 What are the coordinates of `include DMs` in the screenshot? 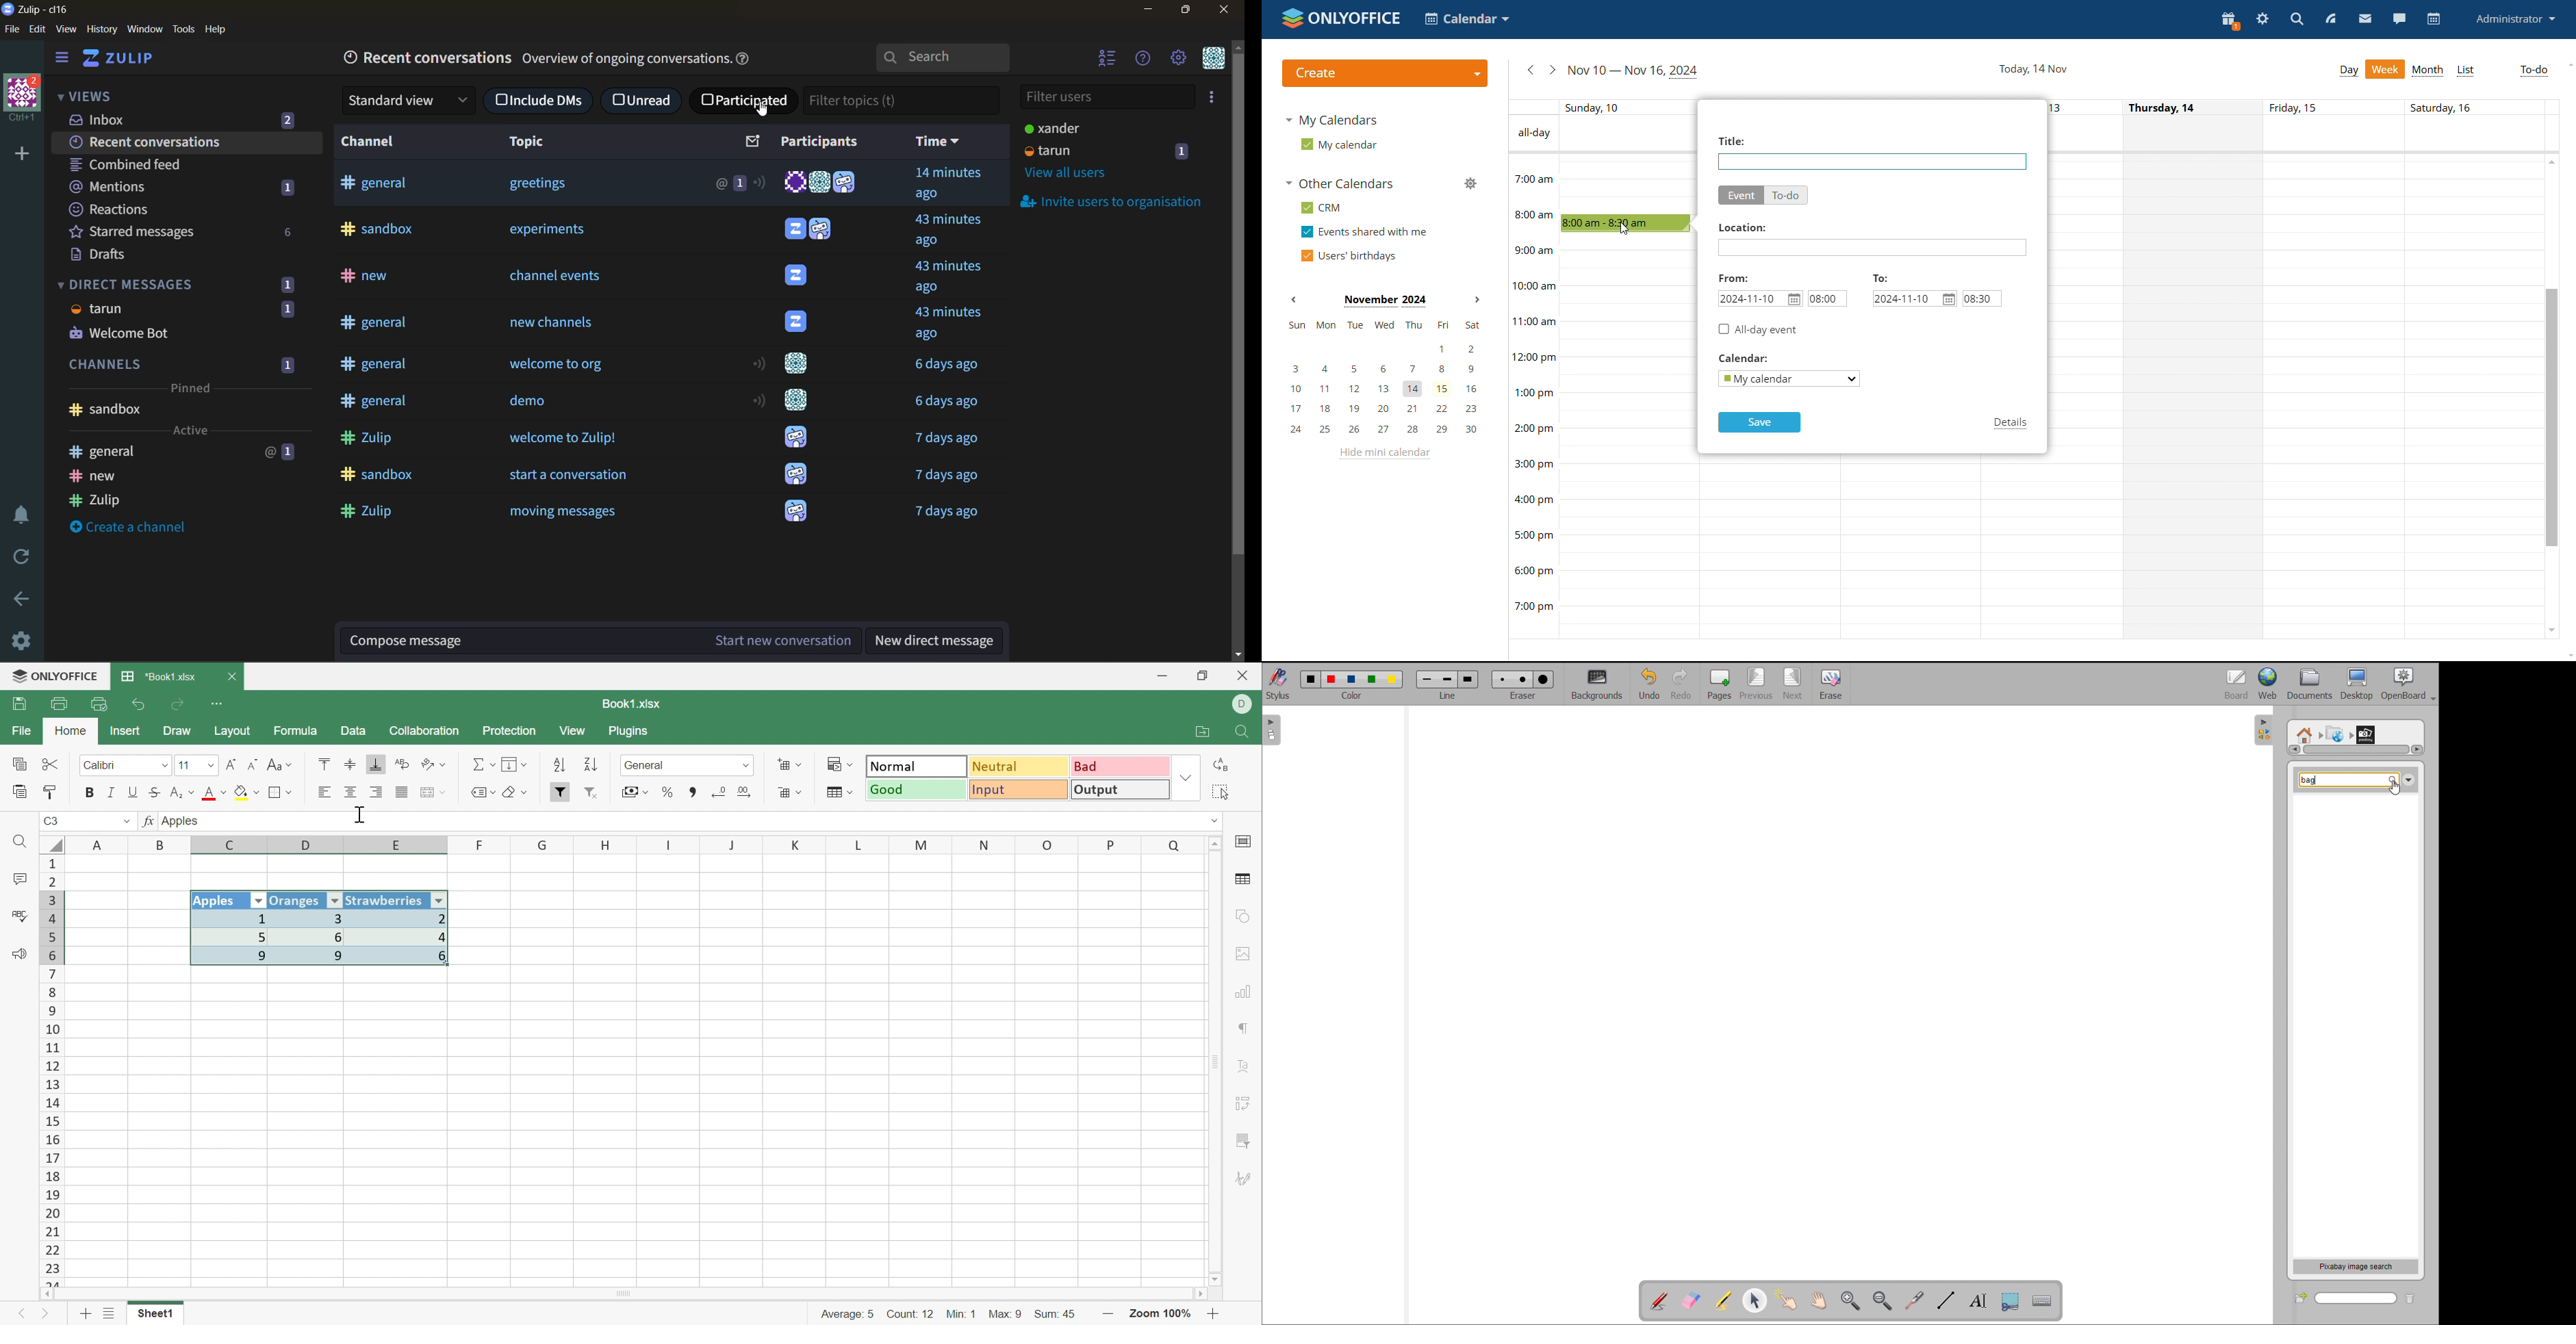 It's located at (540, 99).